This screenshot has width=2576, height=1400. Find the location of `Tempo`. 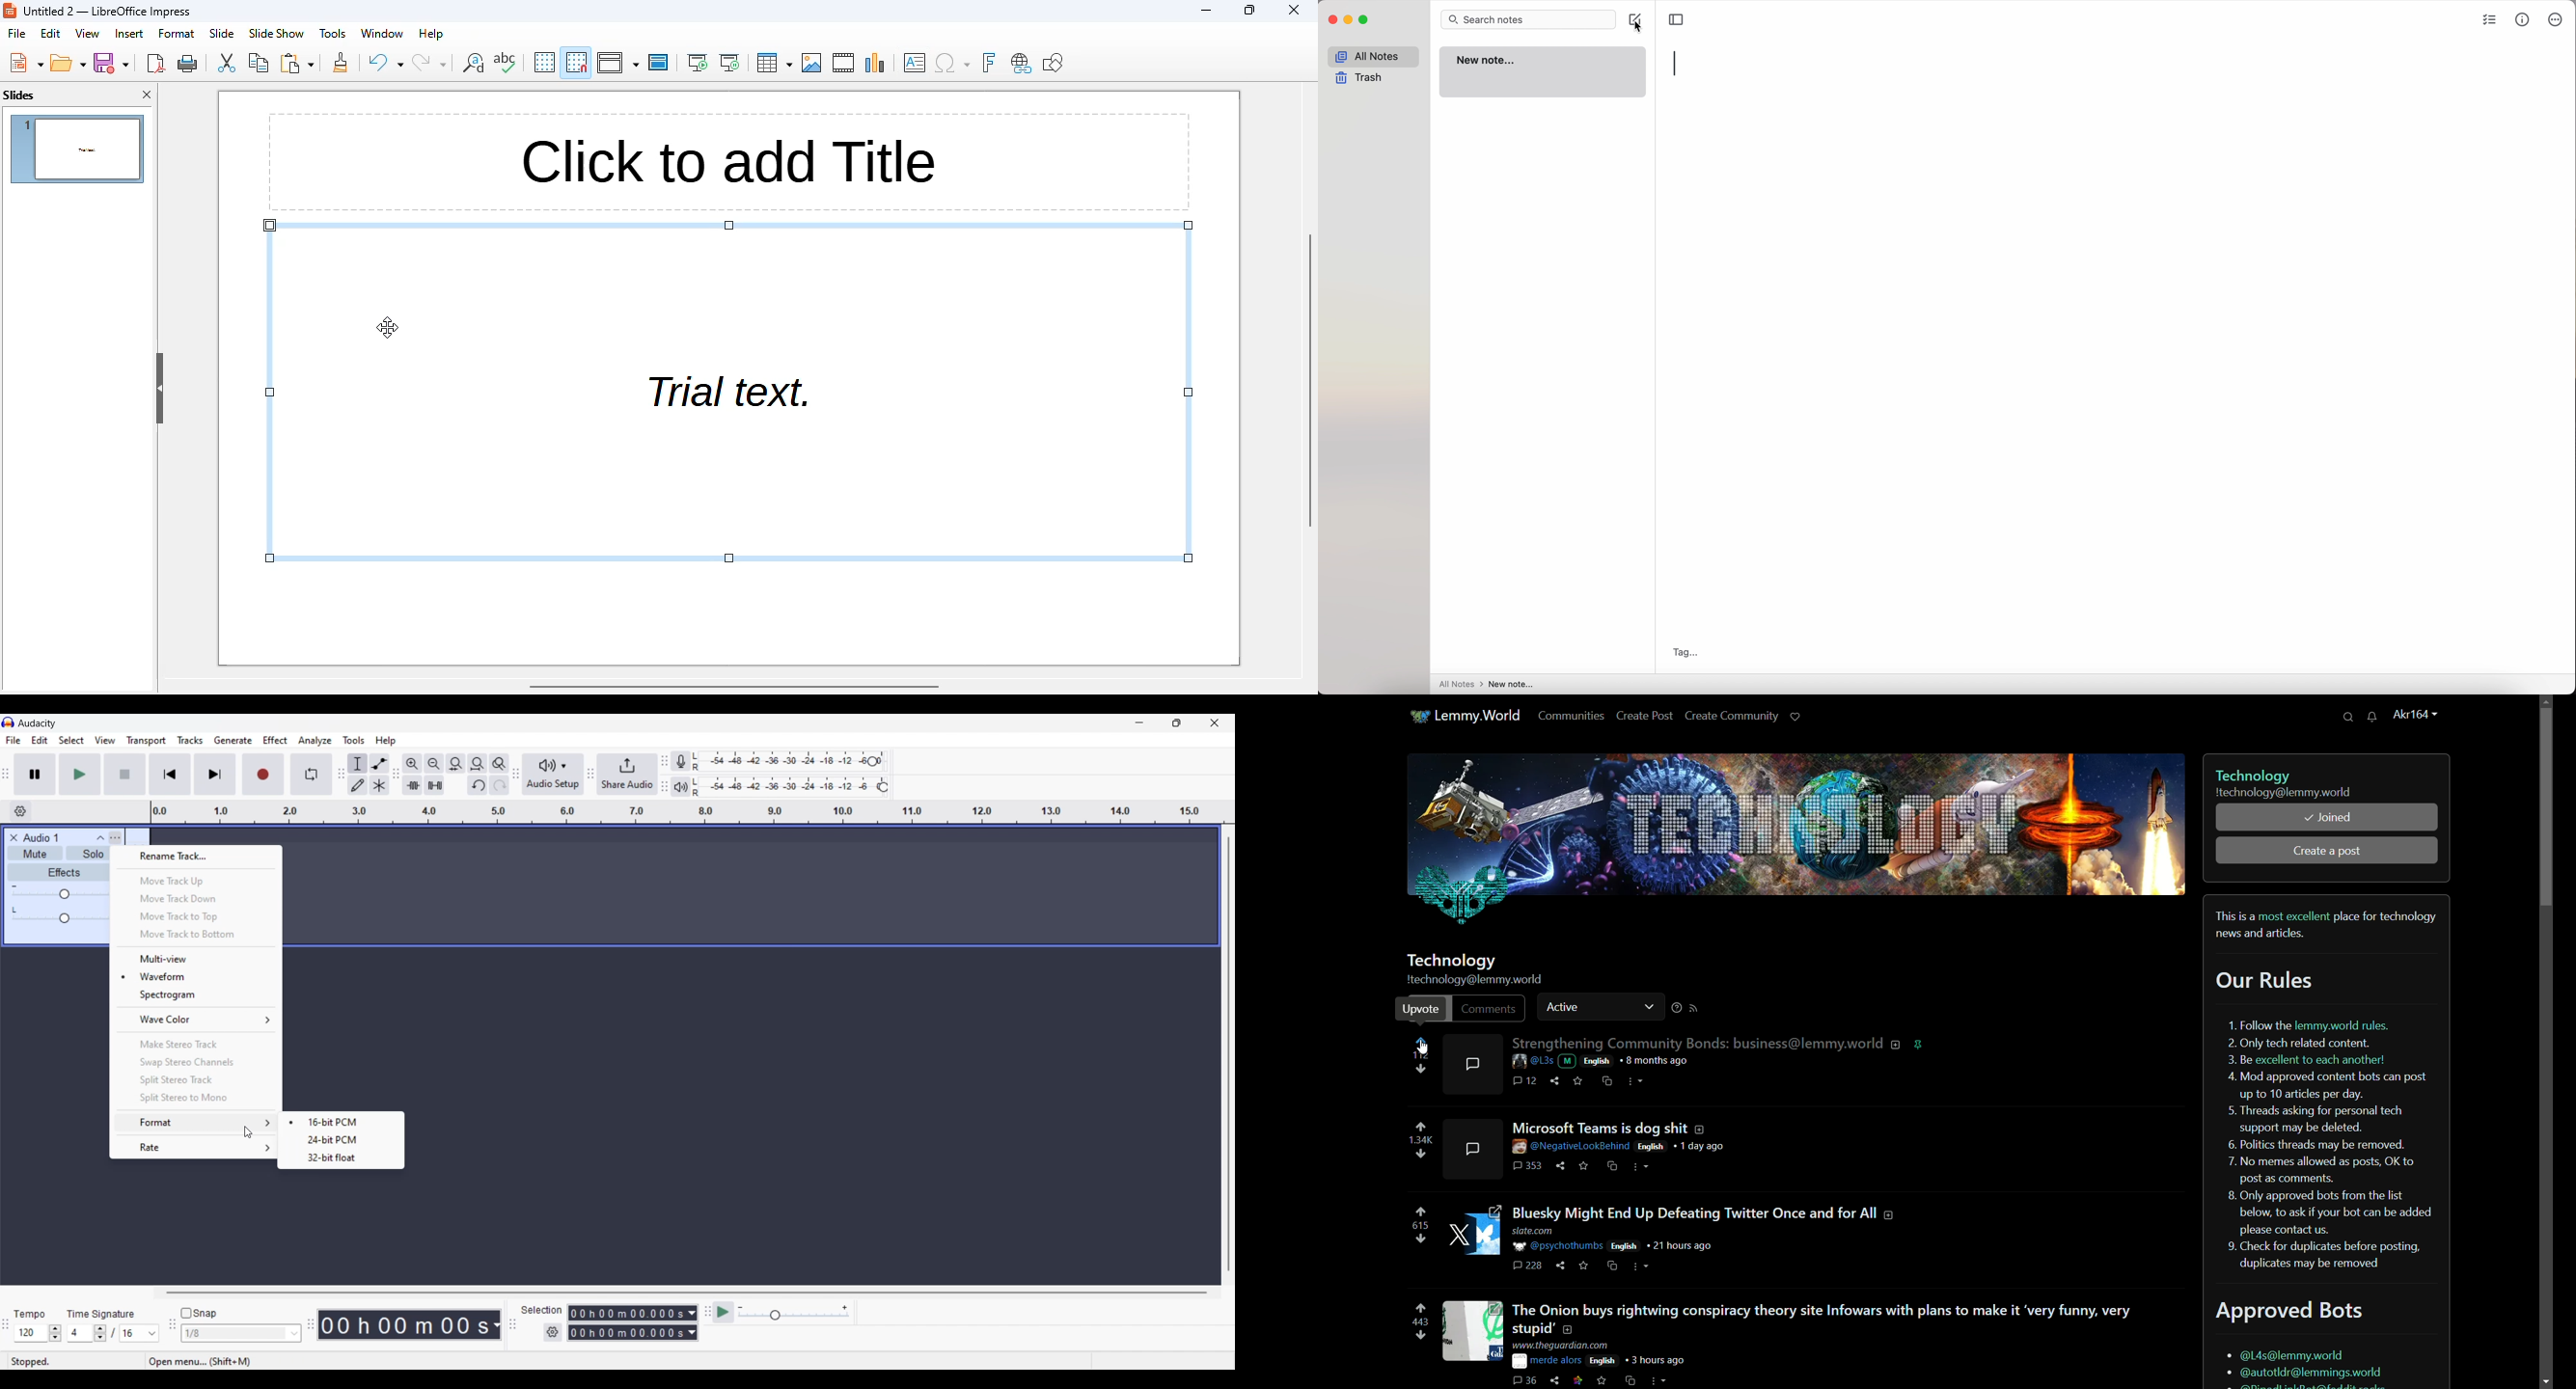

Tempo is located at coordinates (29, 1313).